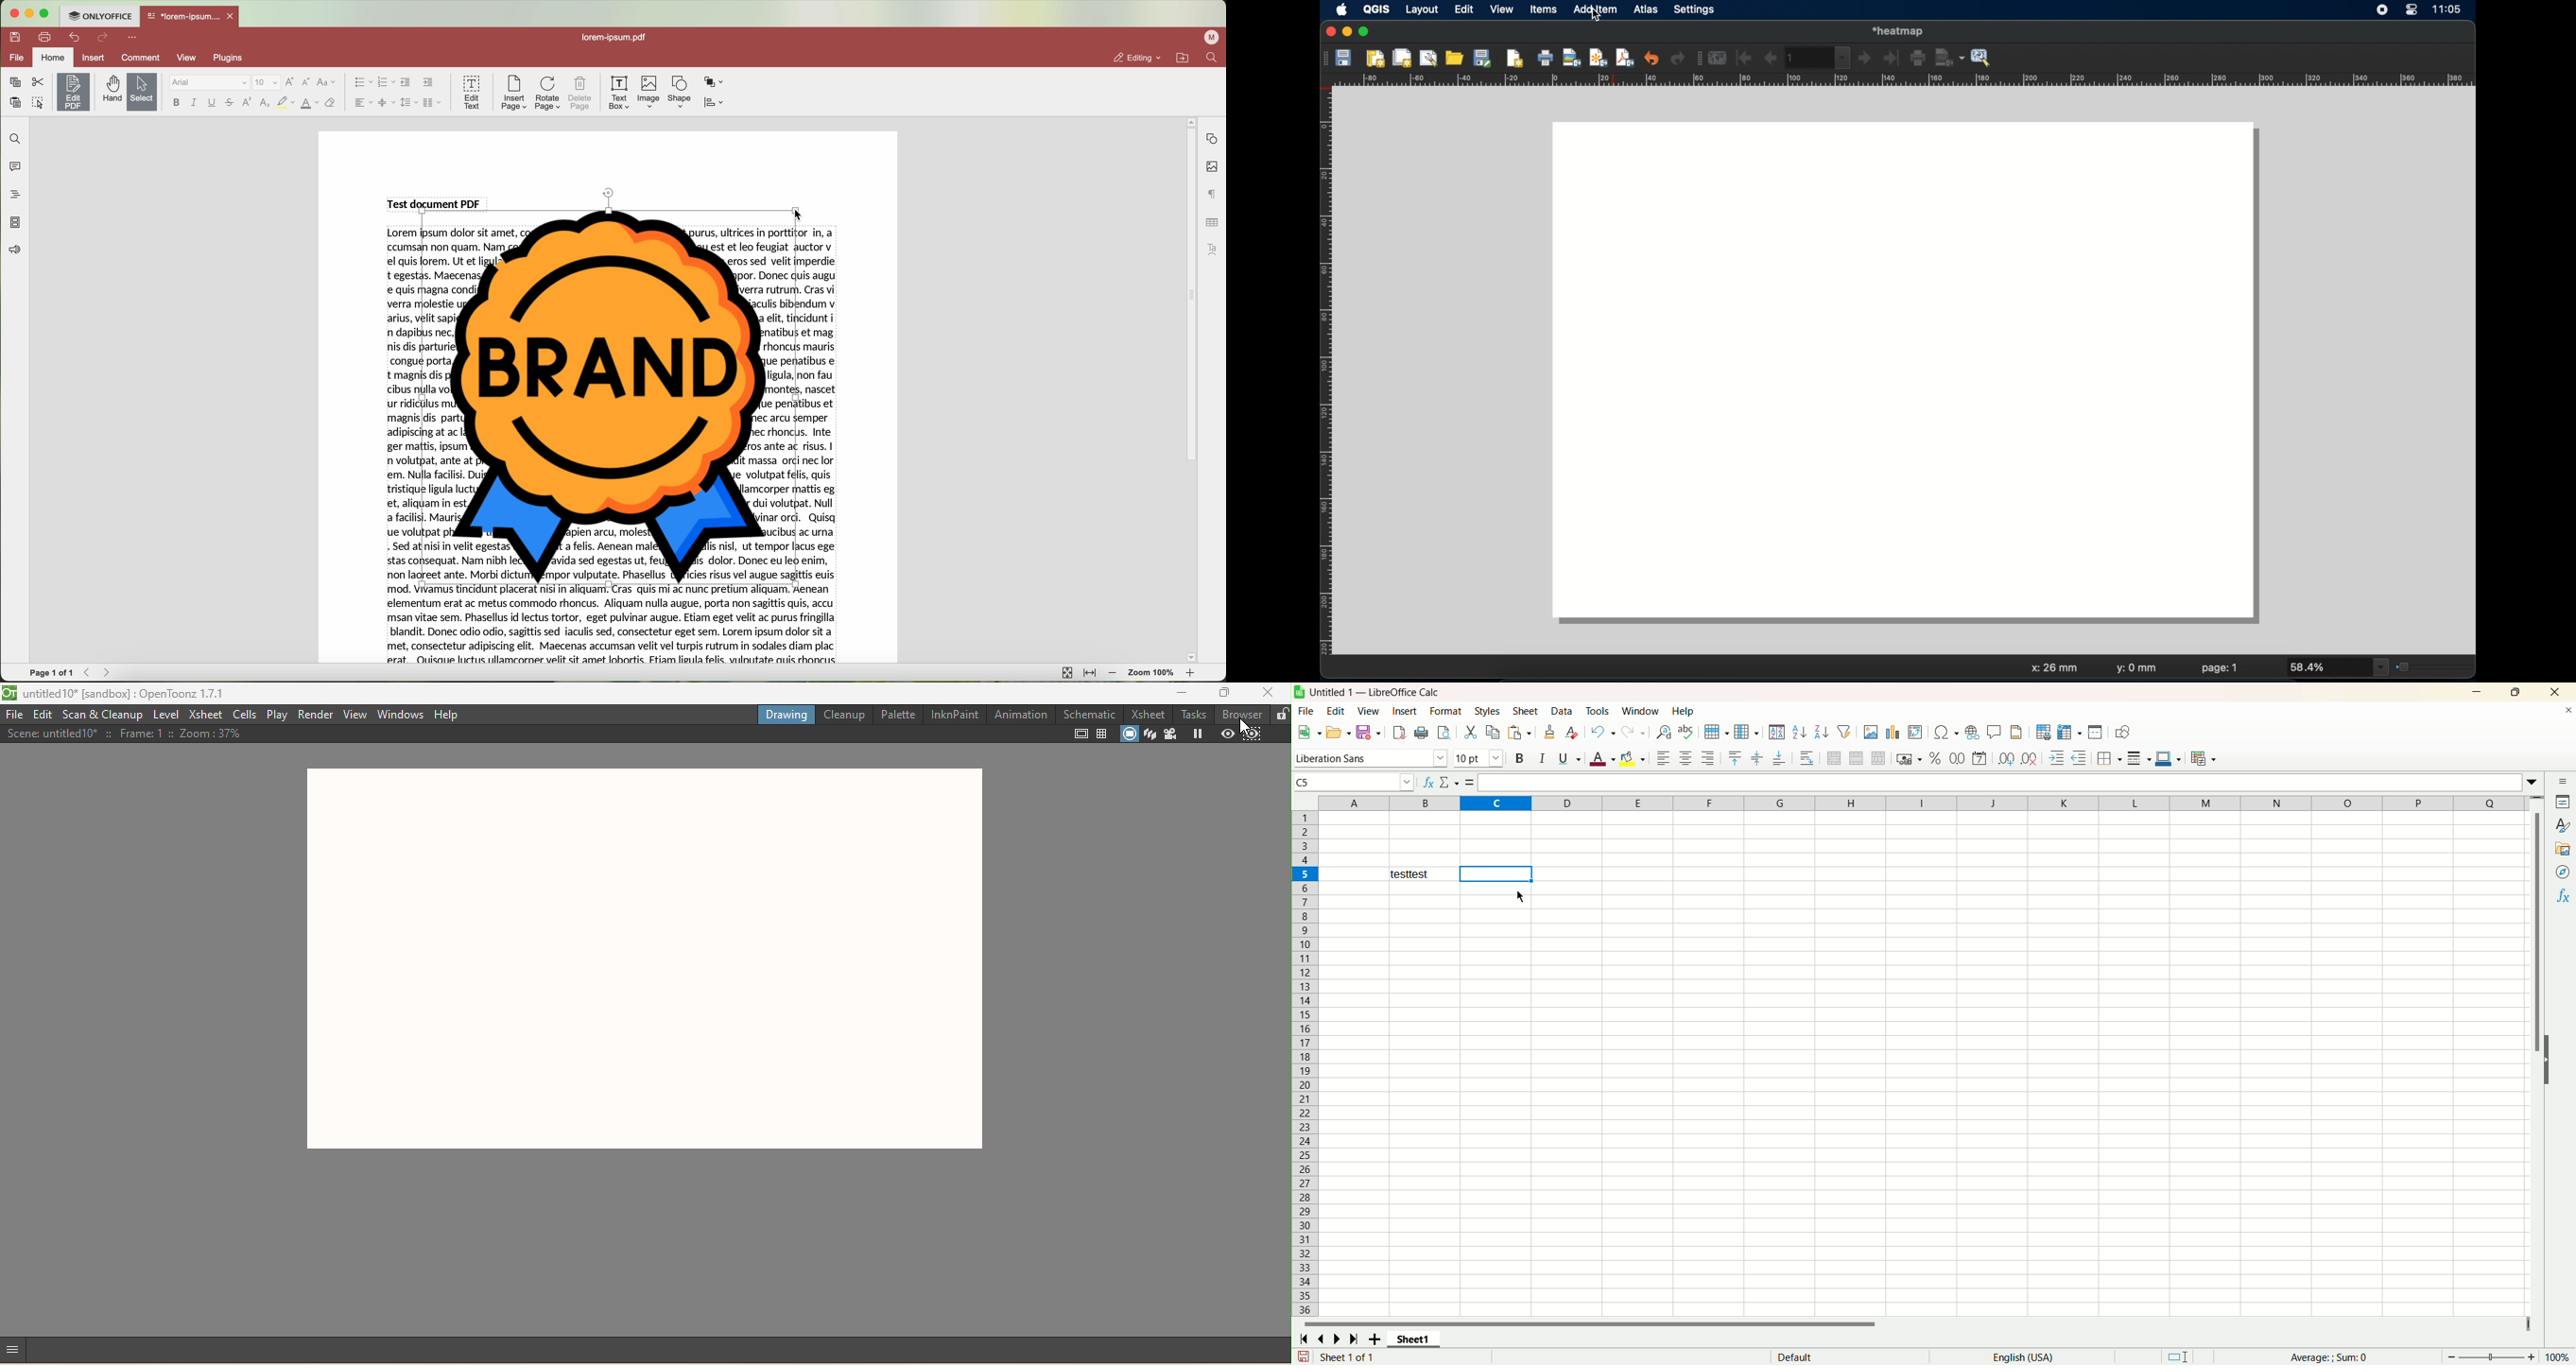 The image size is (2576, 1372). What do you see at coordinates (1423, 873) in the screenshot?
I see `result` at bounding box center [1423, 873].